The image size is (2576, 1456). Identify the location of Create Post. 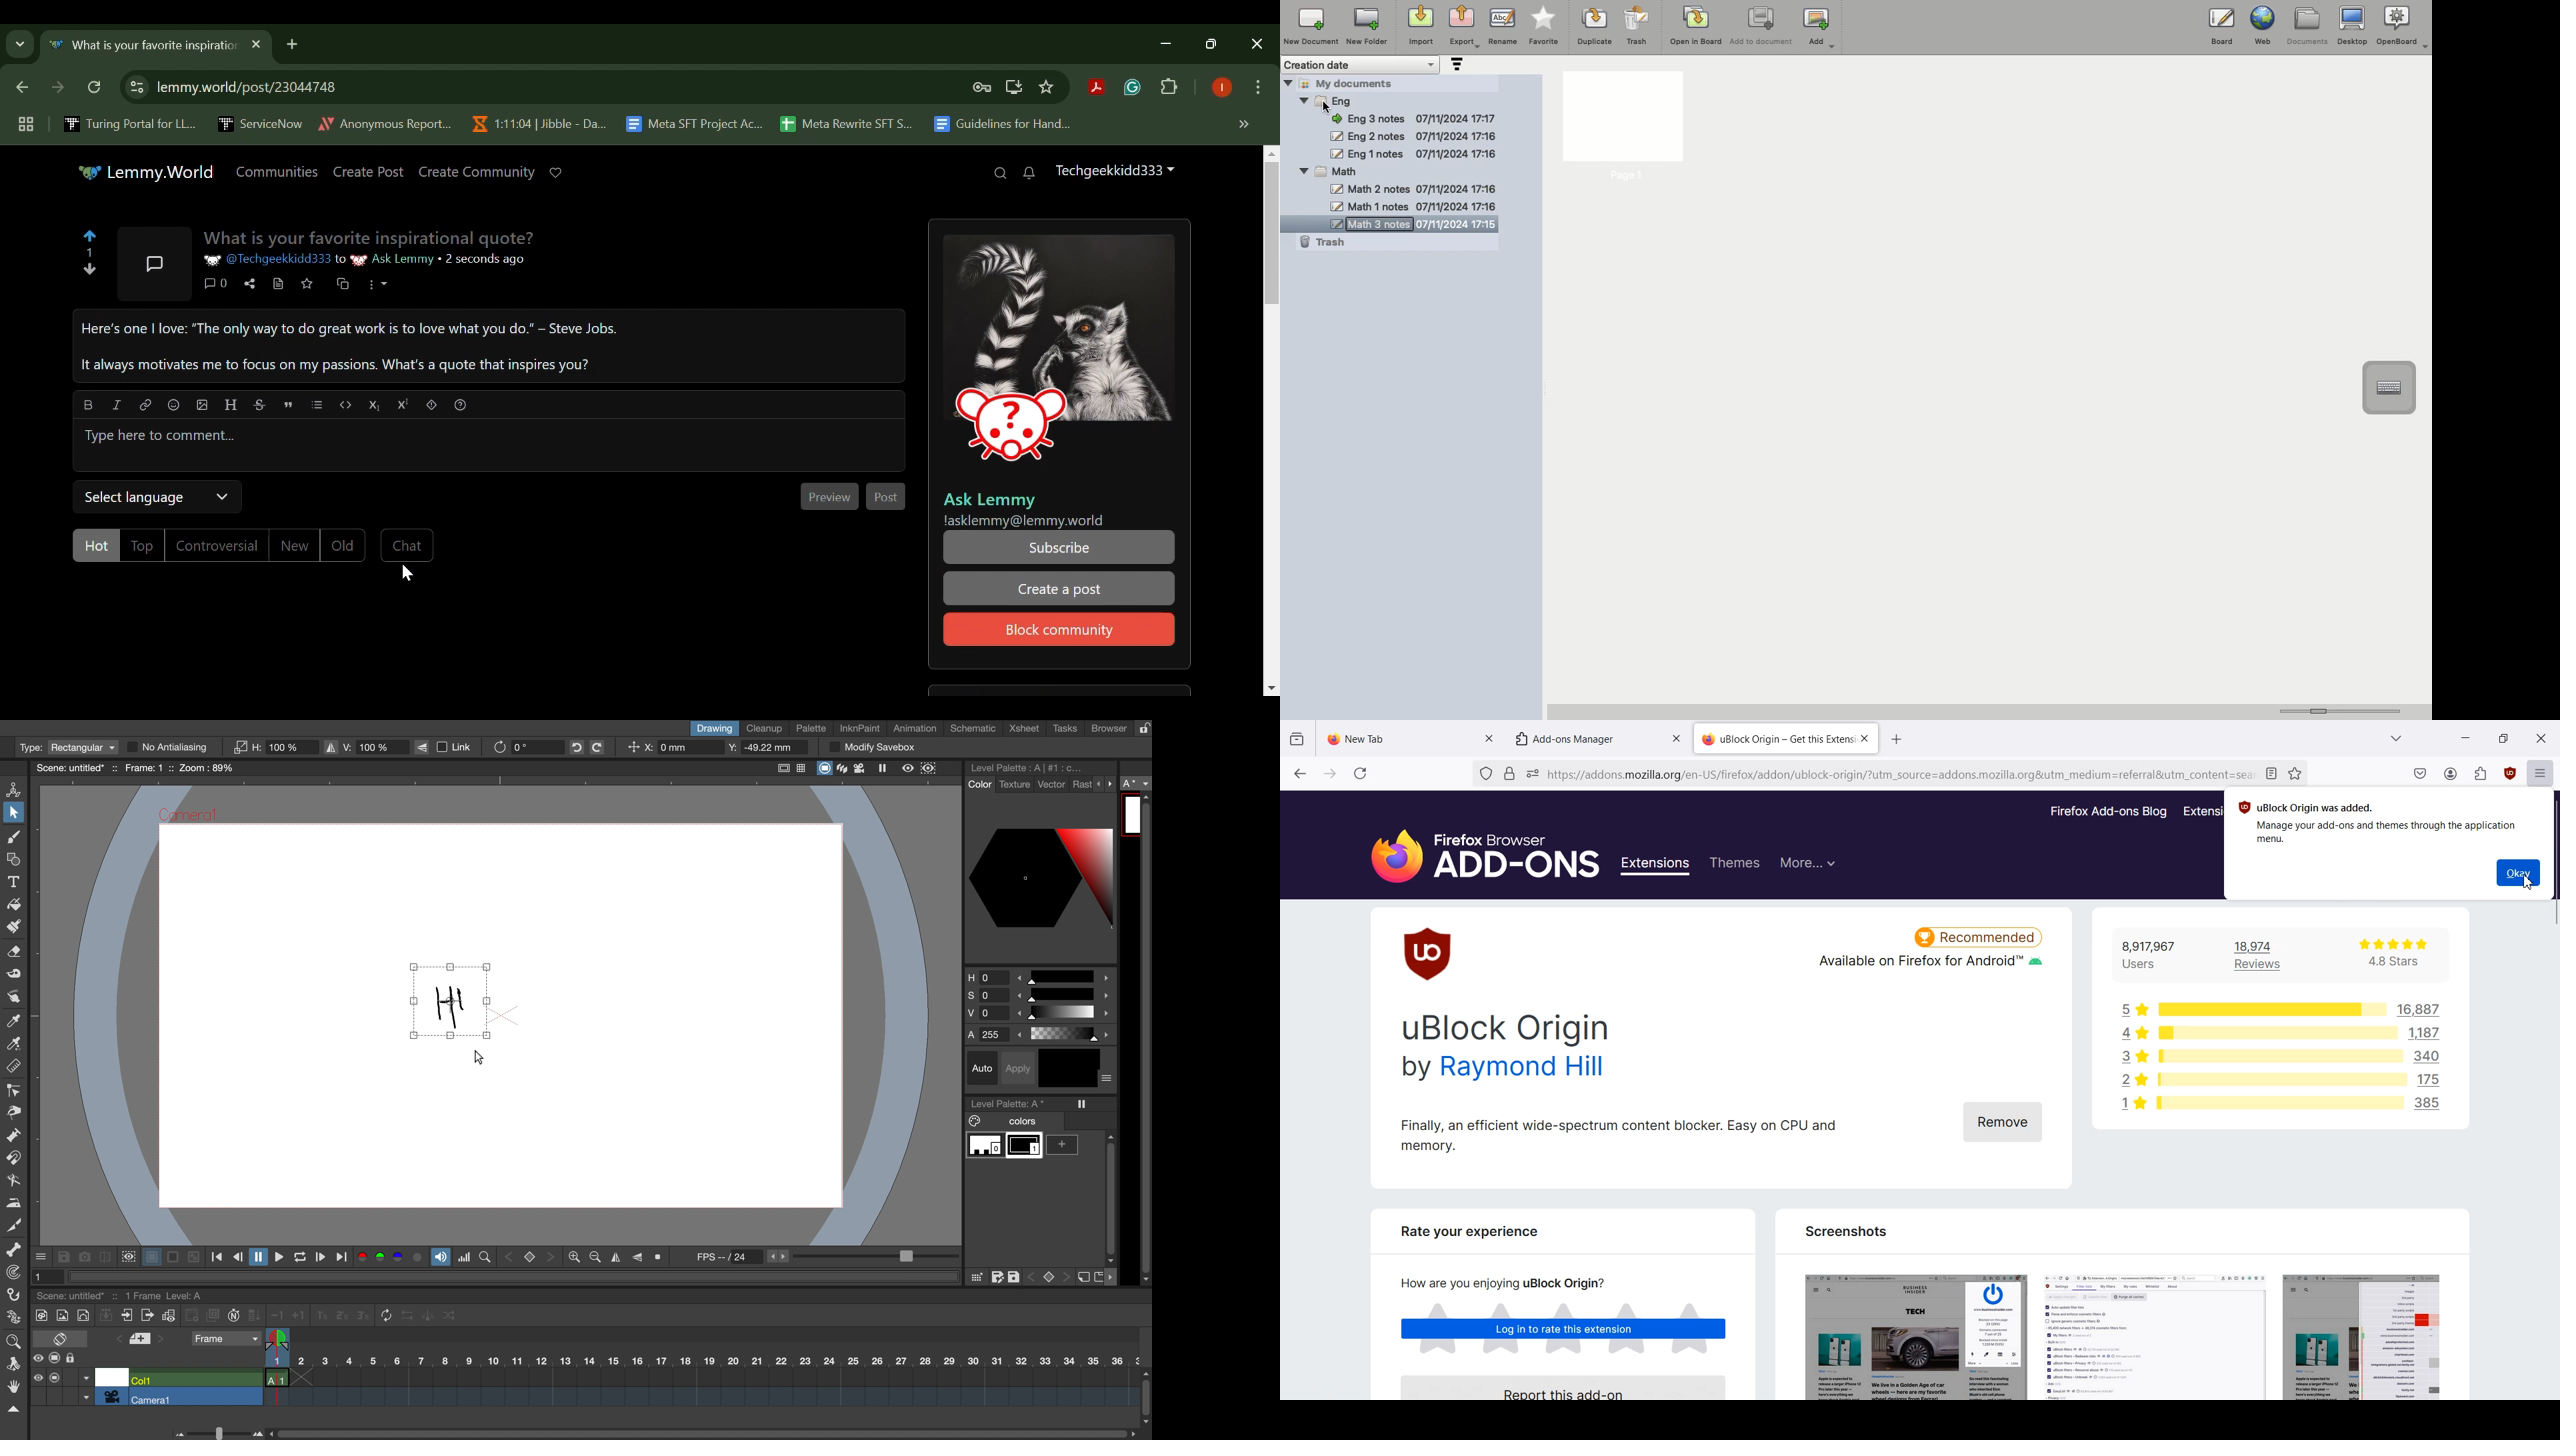
(369, 173).